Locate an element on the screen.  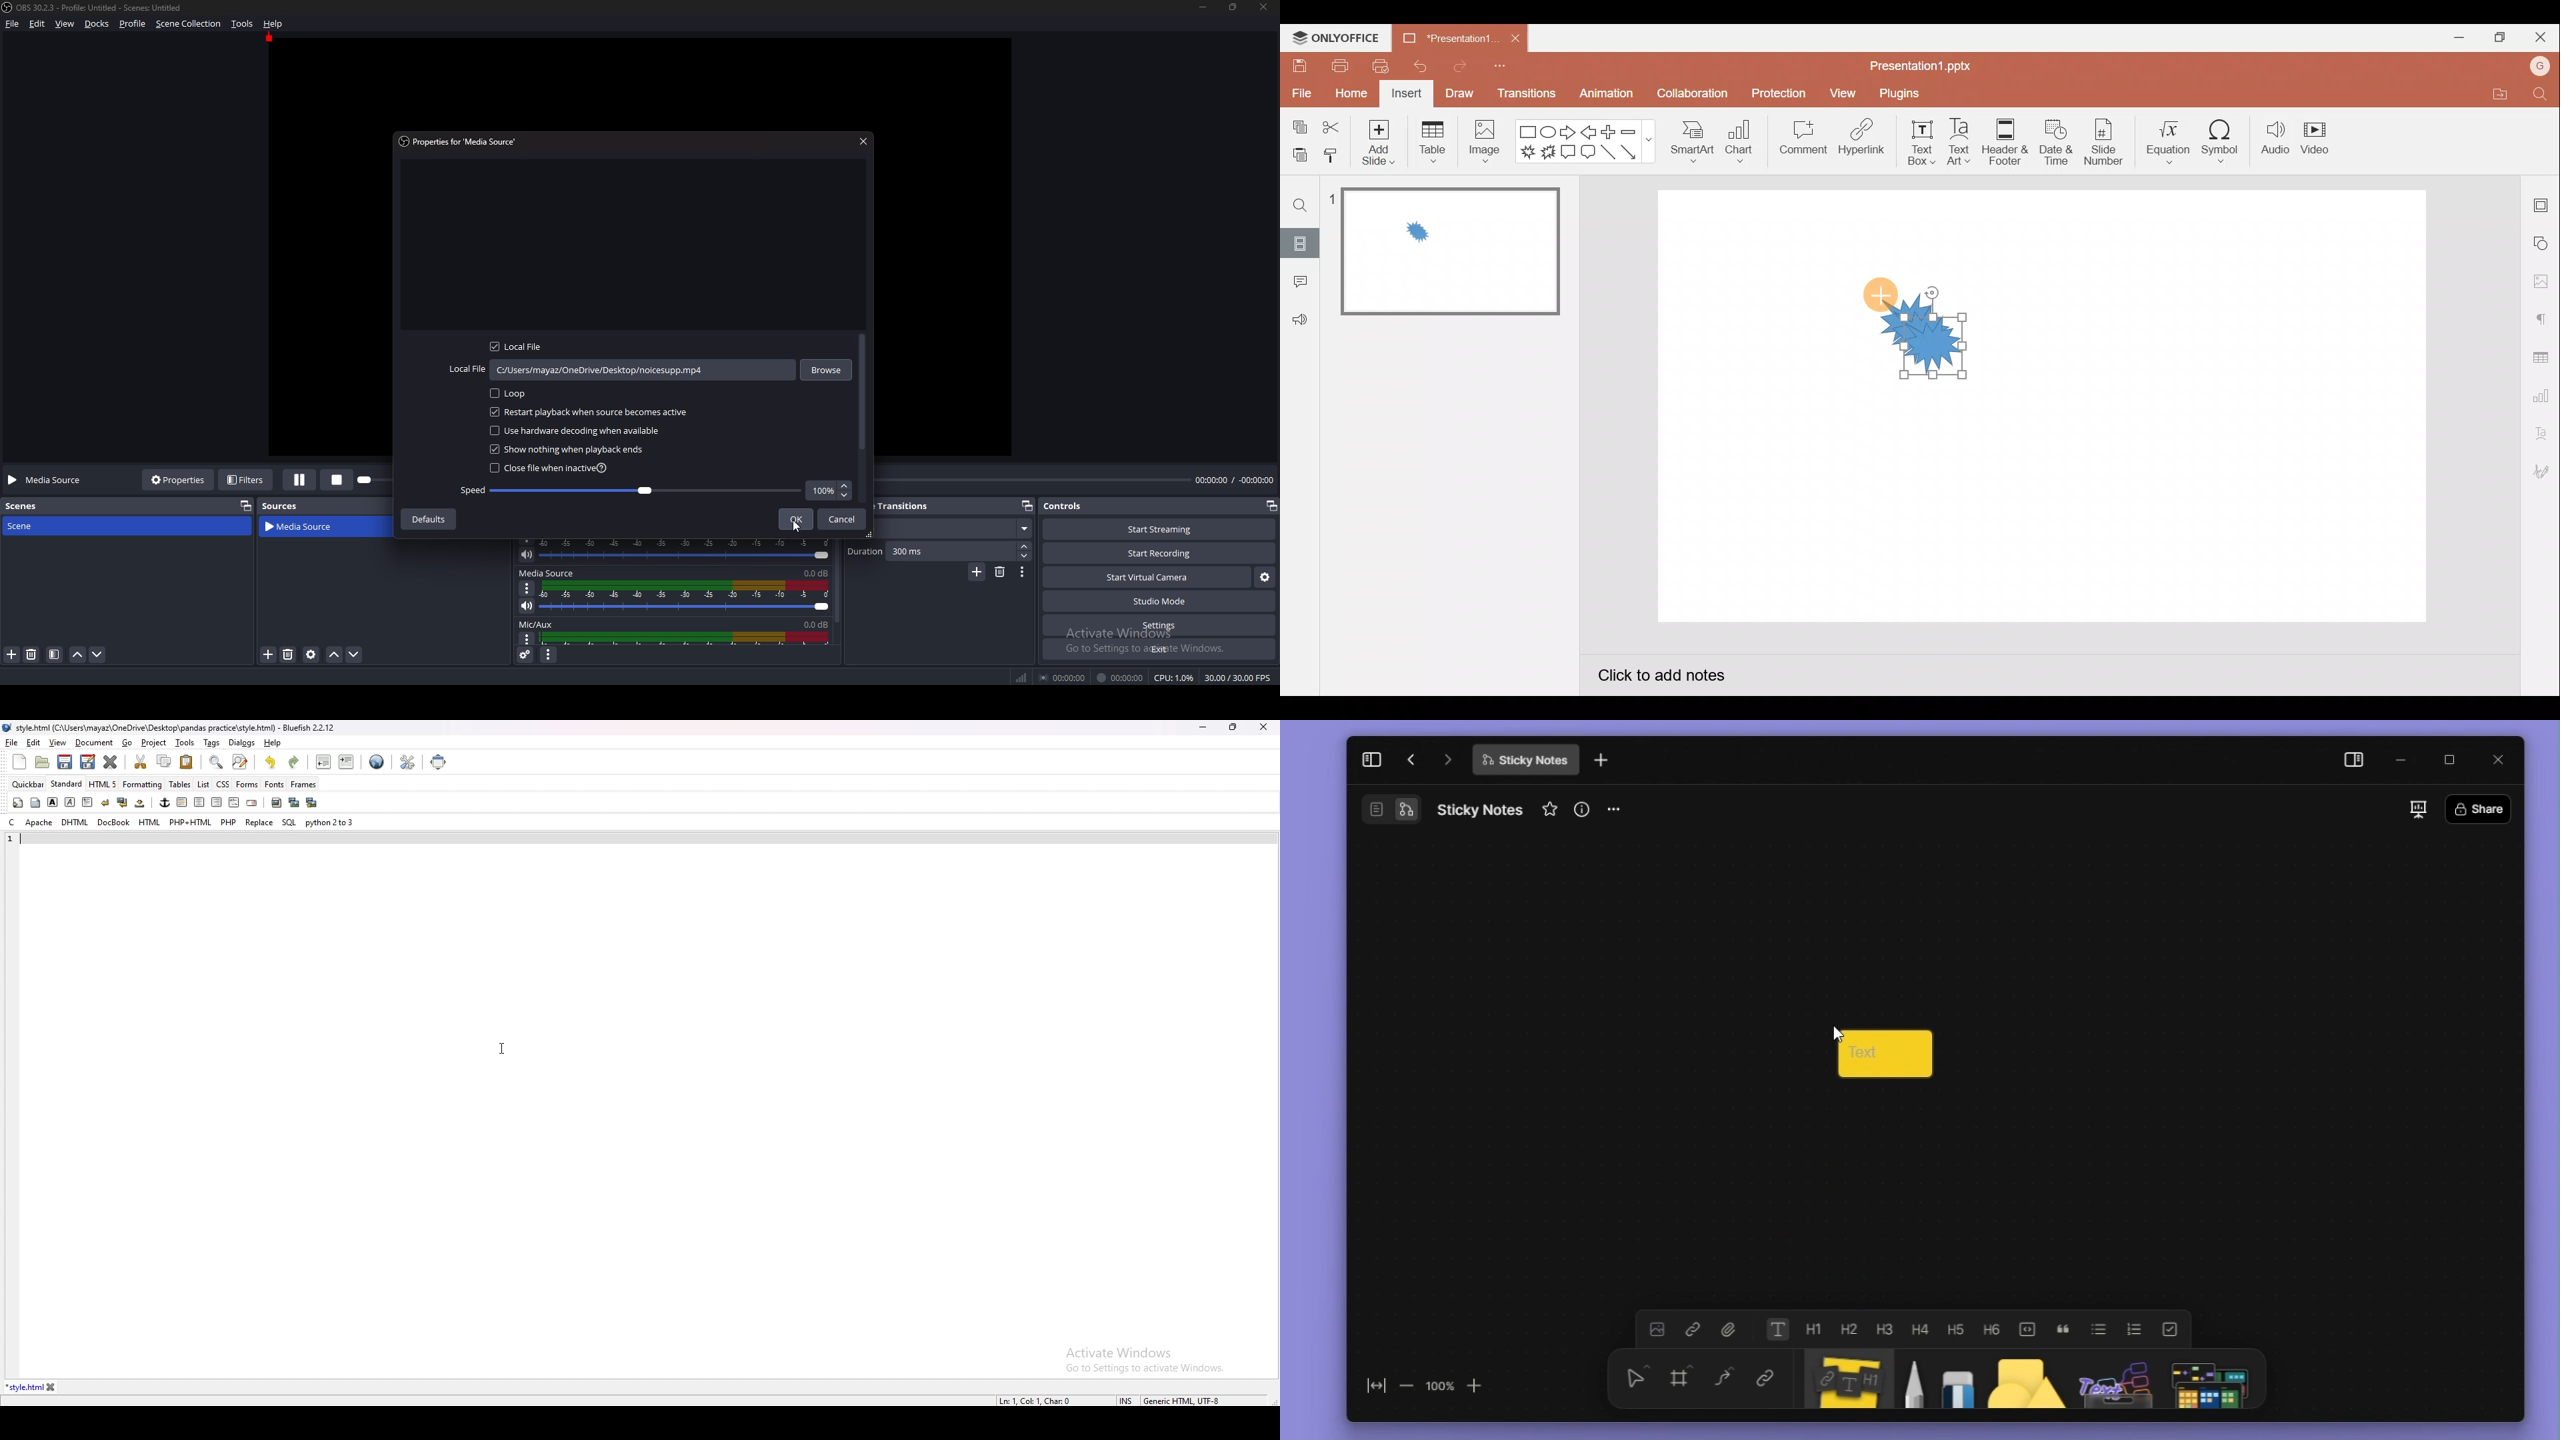
body is located at coordinates (37, 801).